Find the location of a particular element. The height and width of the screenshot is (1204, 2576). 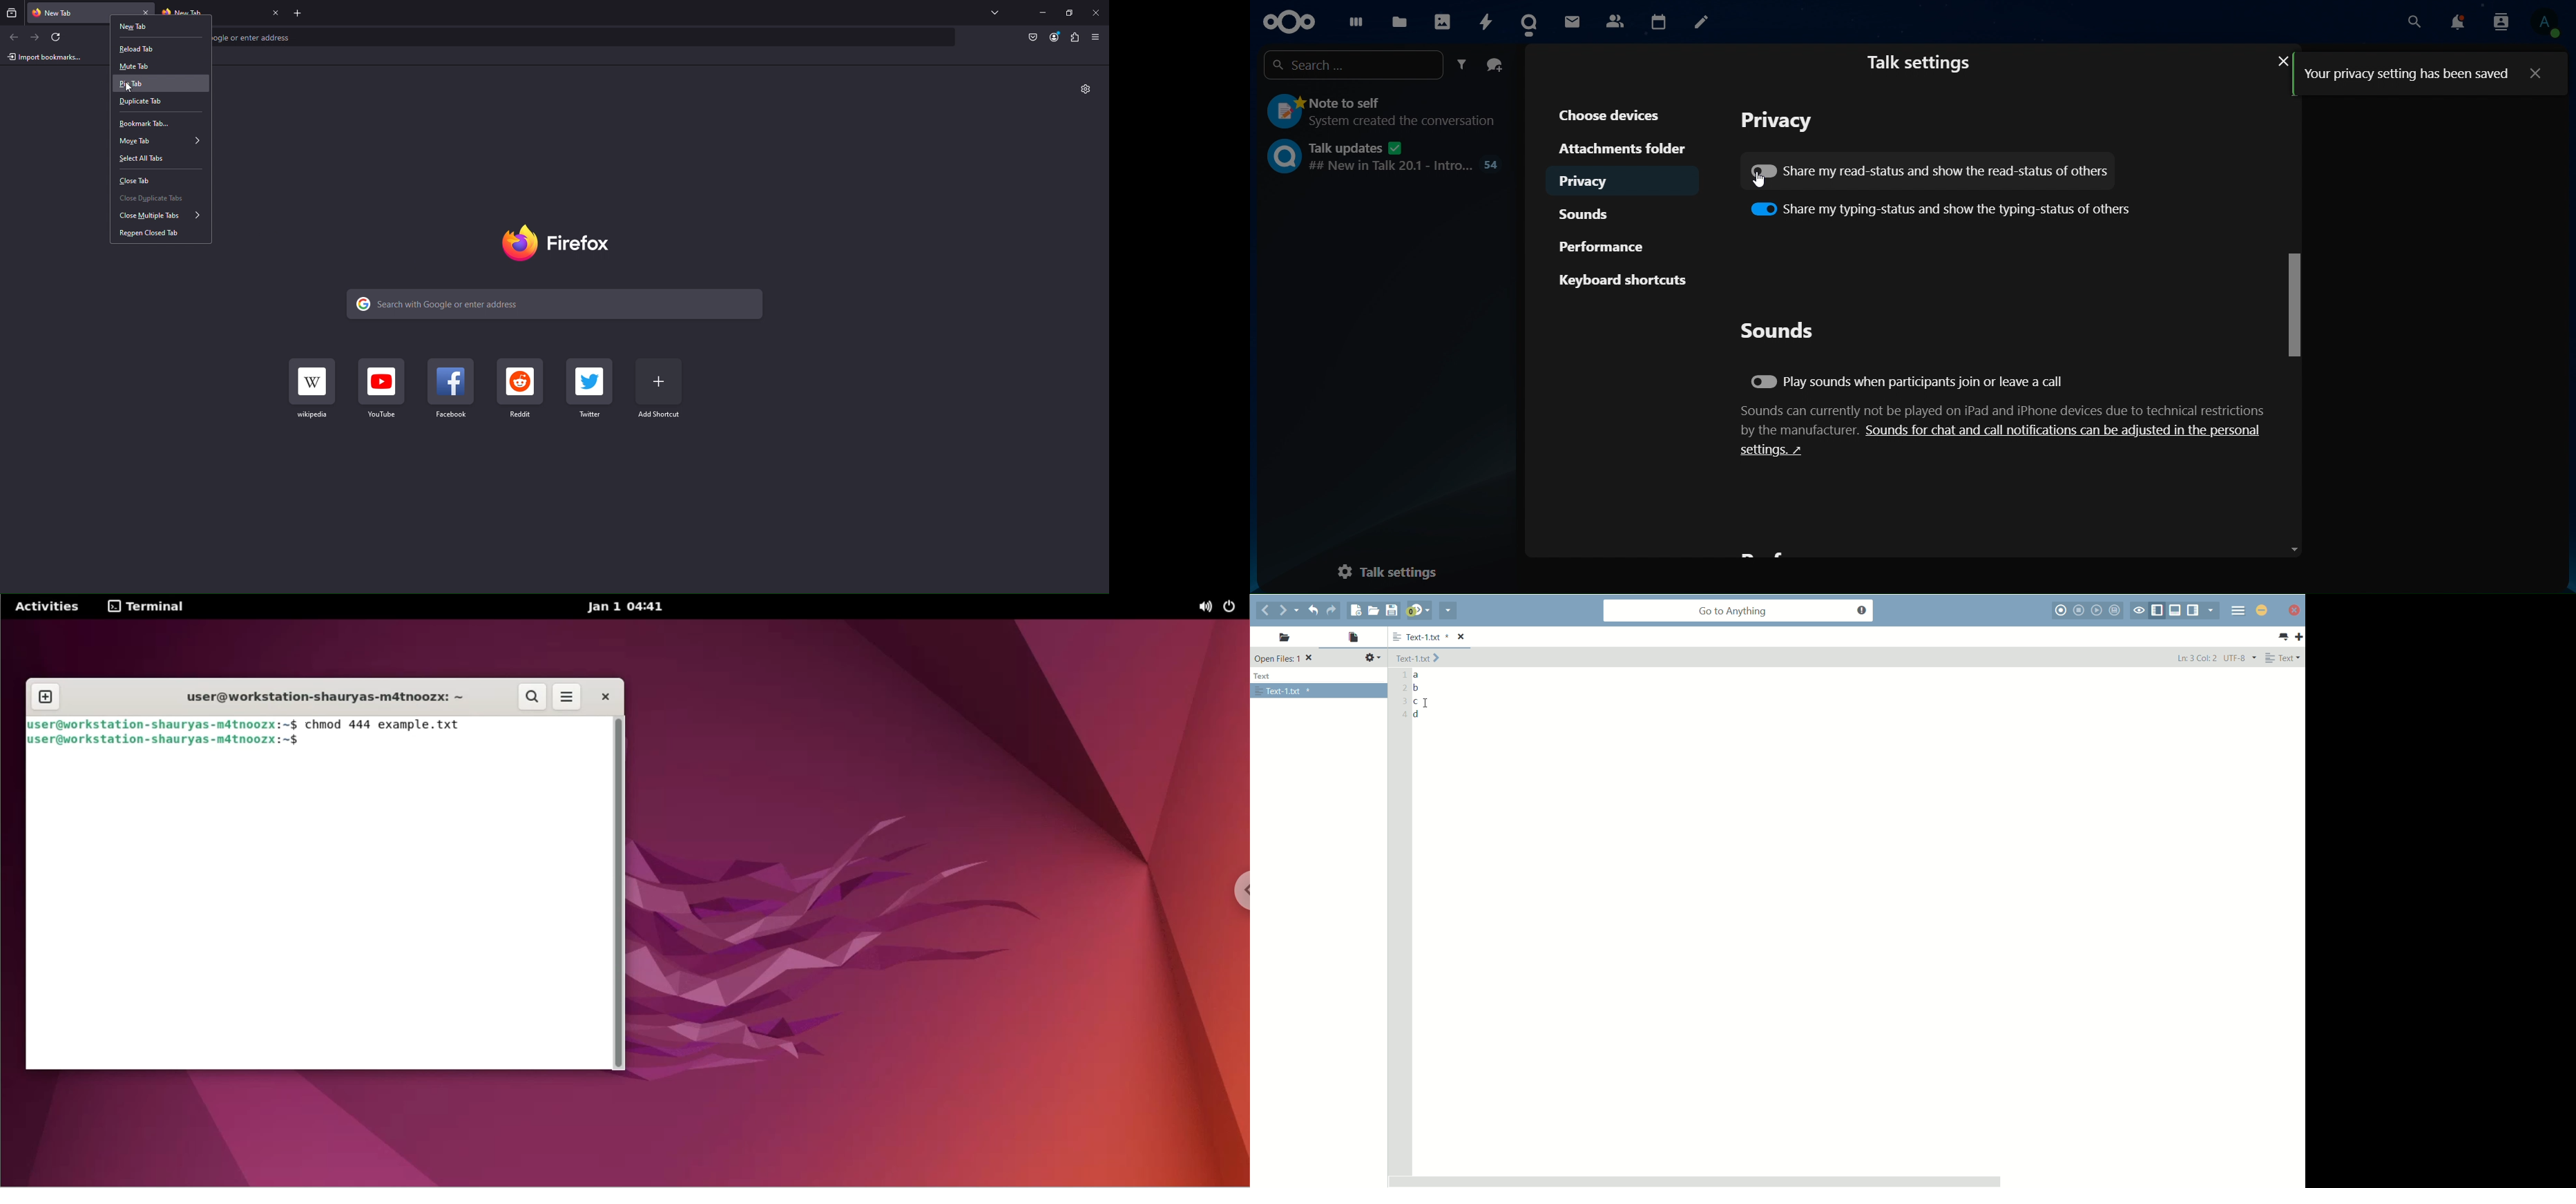

Maximize is located at coordinates (1070, 13).